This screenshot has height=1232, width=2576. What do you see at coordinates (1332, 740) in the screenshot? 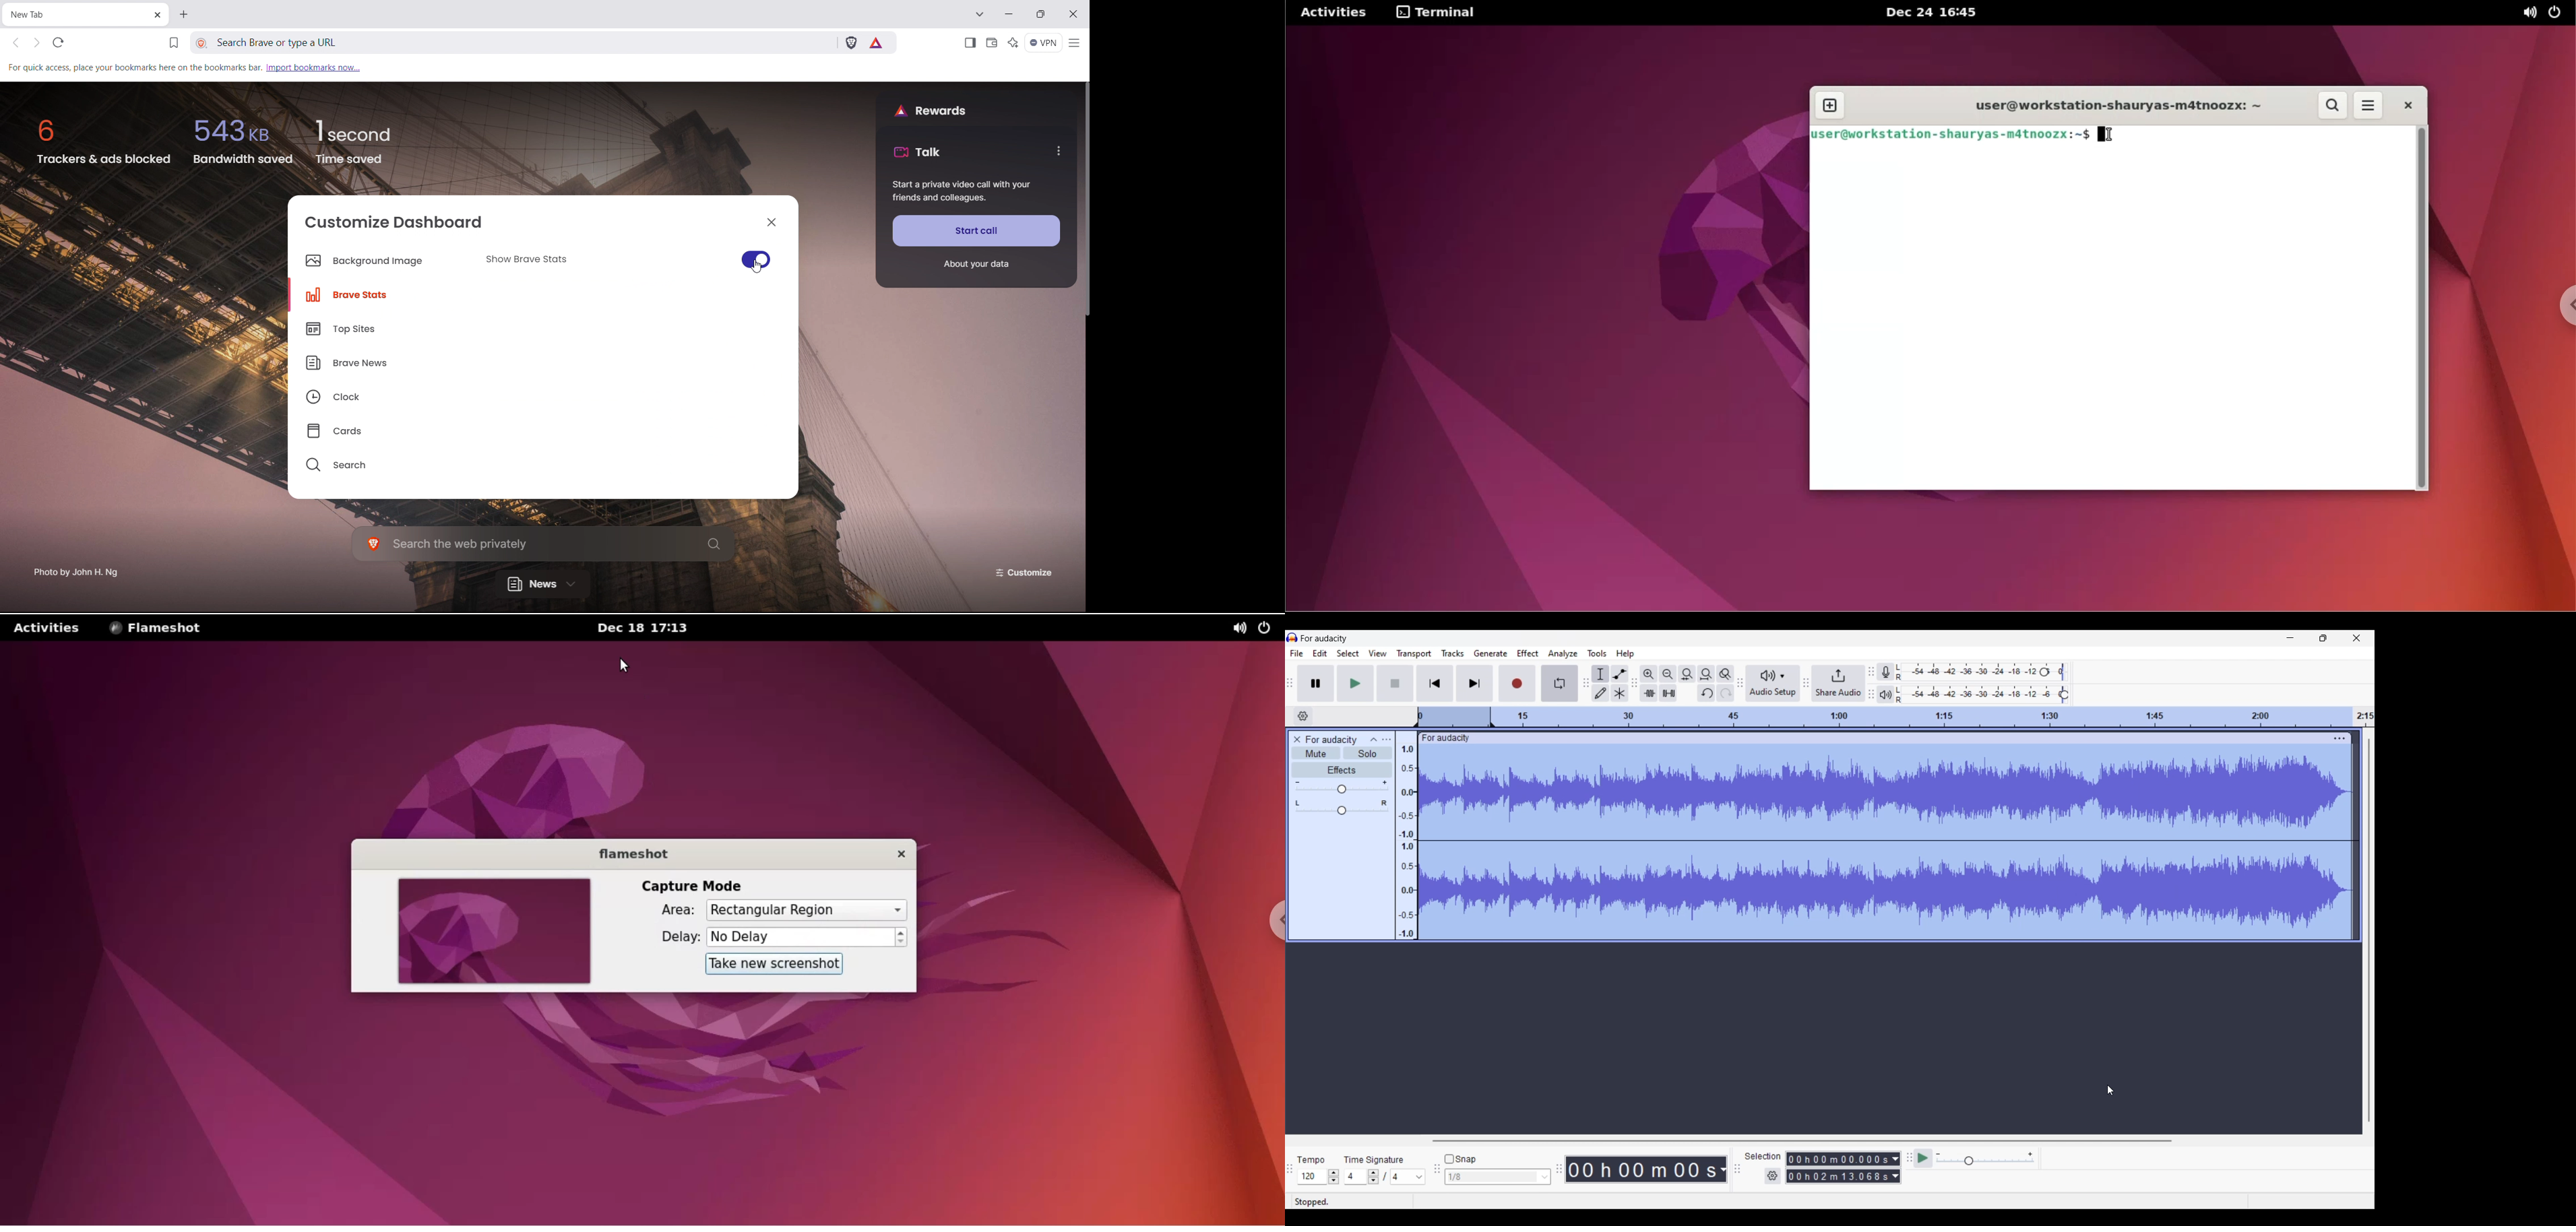
I see `Audio track name` at bounding box center [1332, 740].